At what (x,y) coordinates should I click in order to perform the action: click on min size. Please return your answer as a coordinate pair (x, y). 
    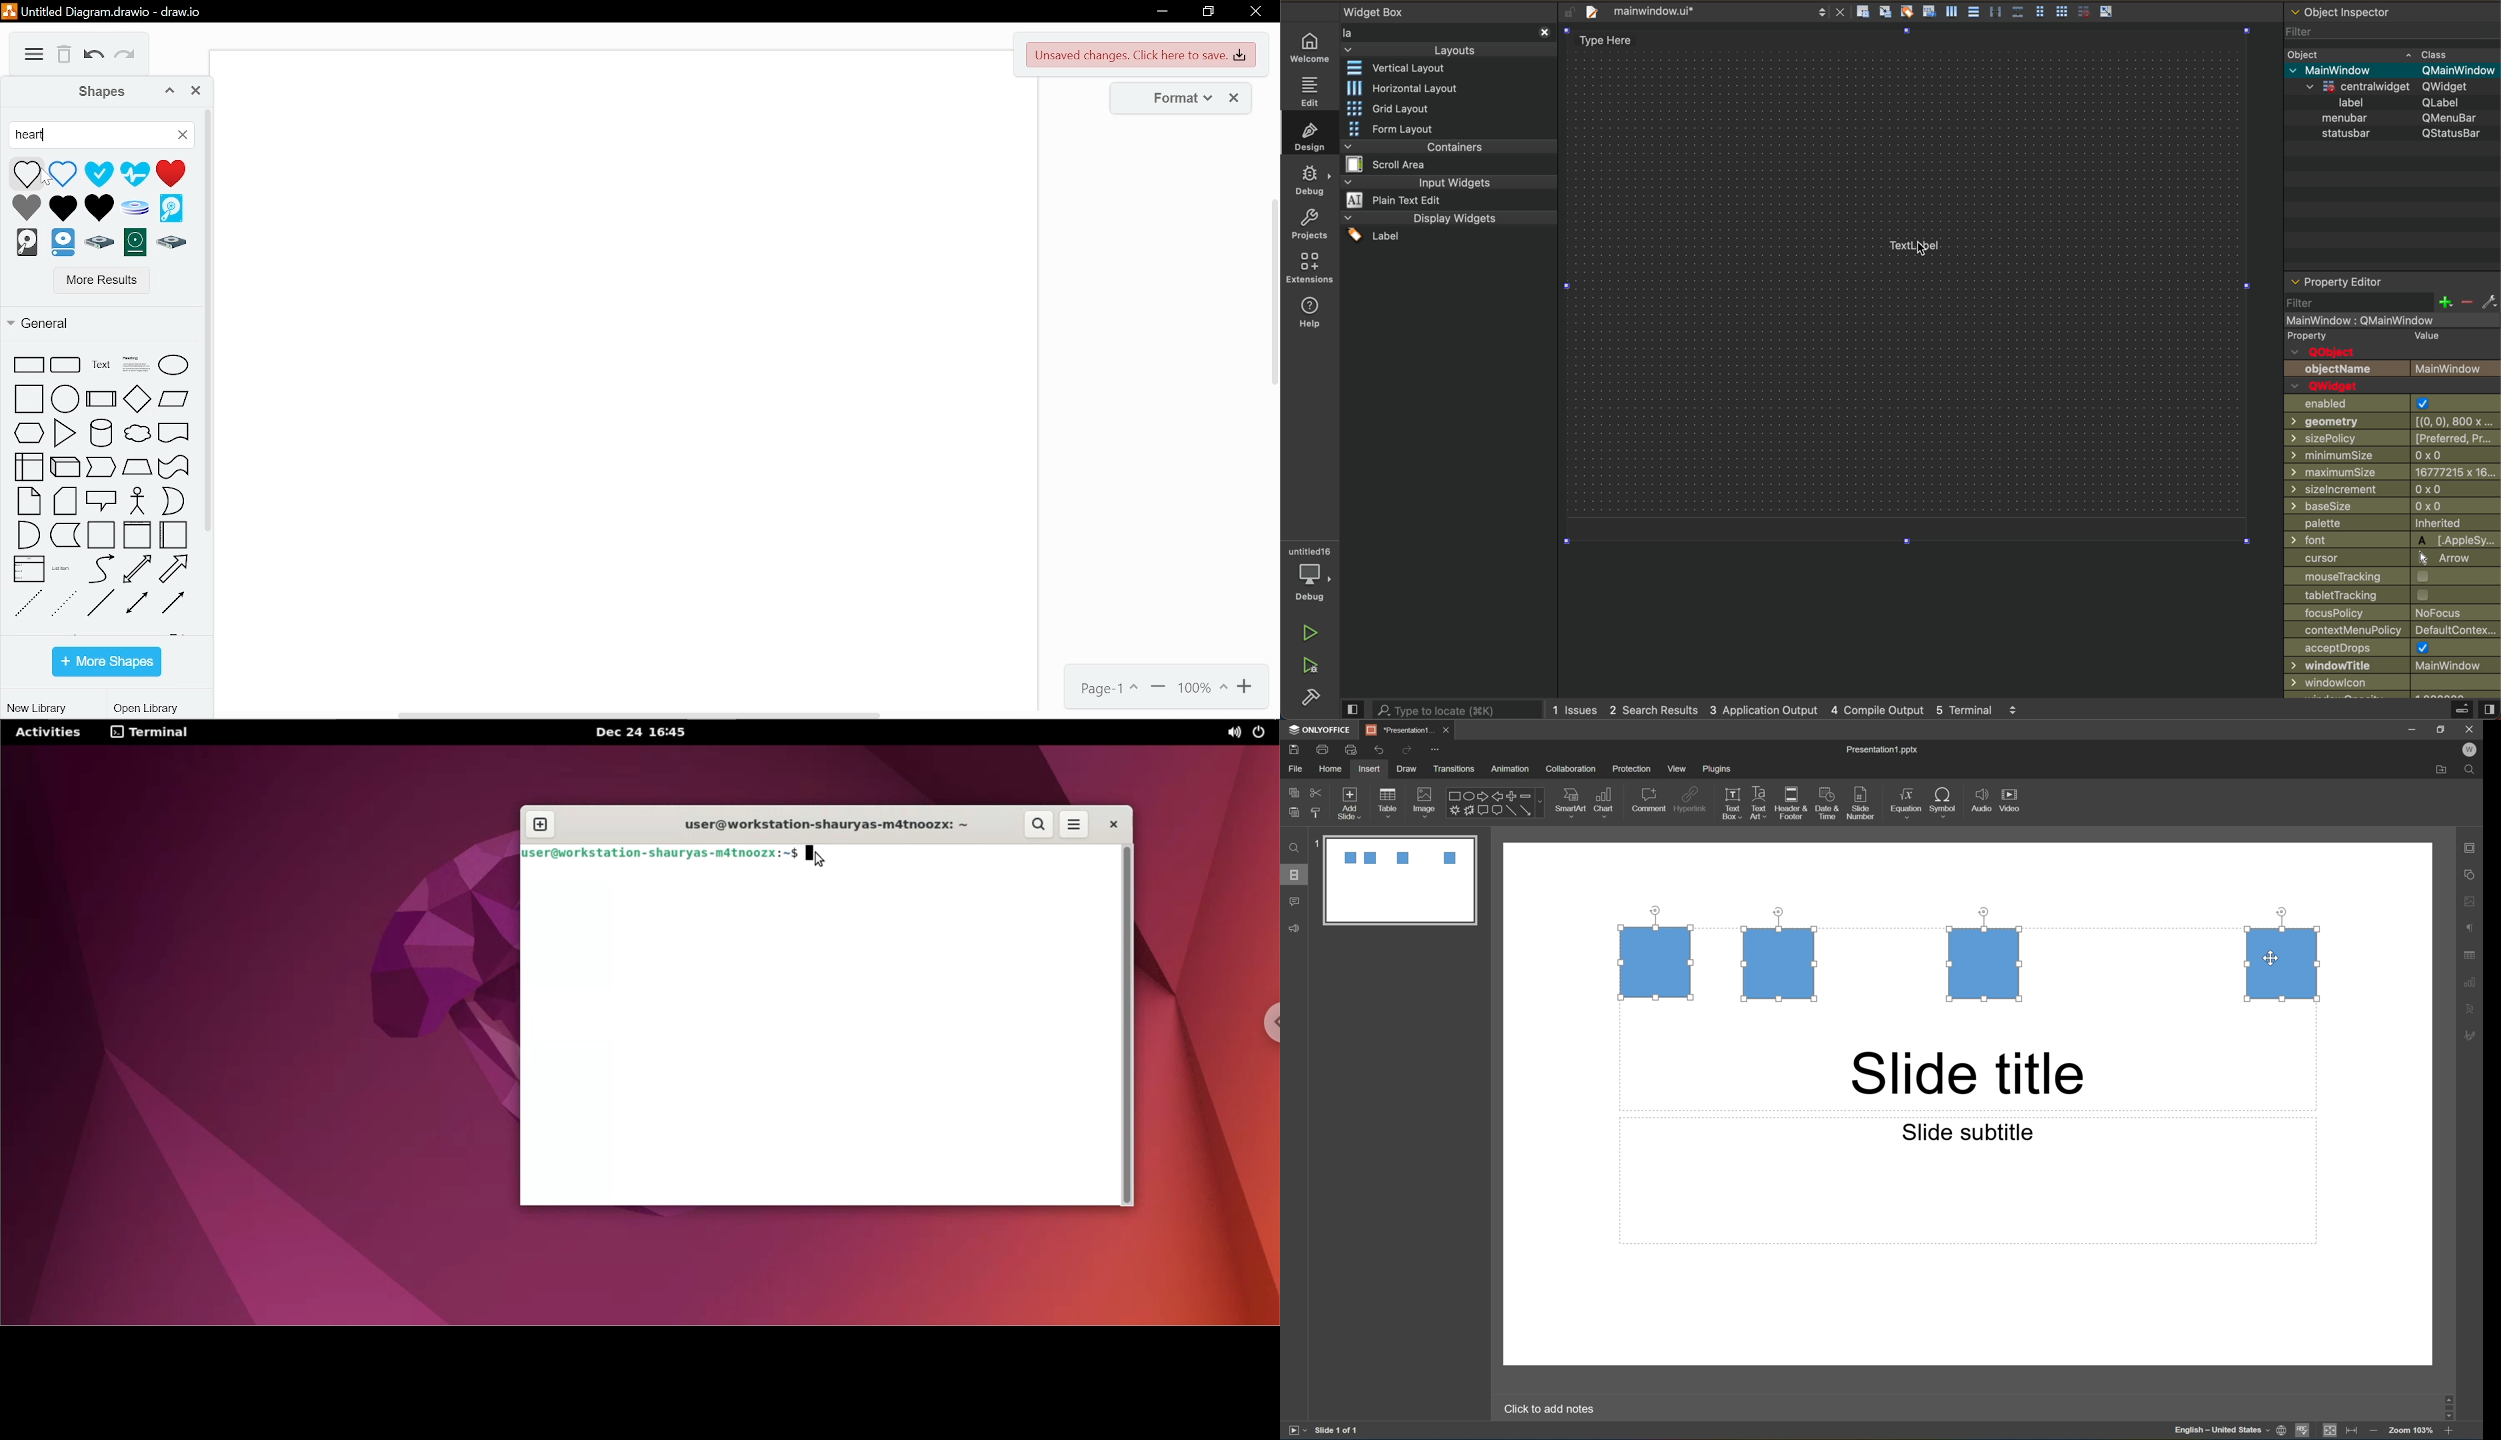
    Looking at the image, I should click on (2392, 472).